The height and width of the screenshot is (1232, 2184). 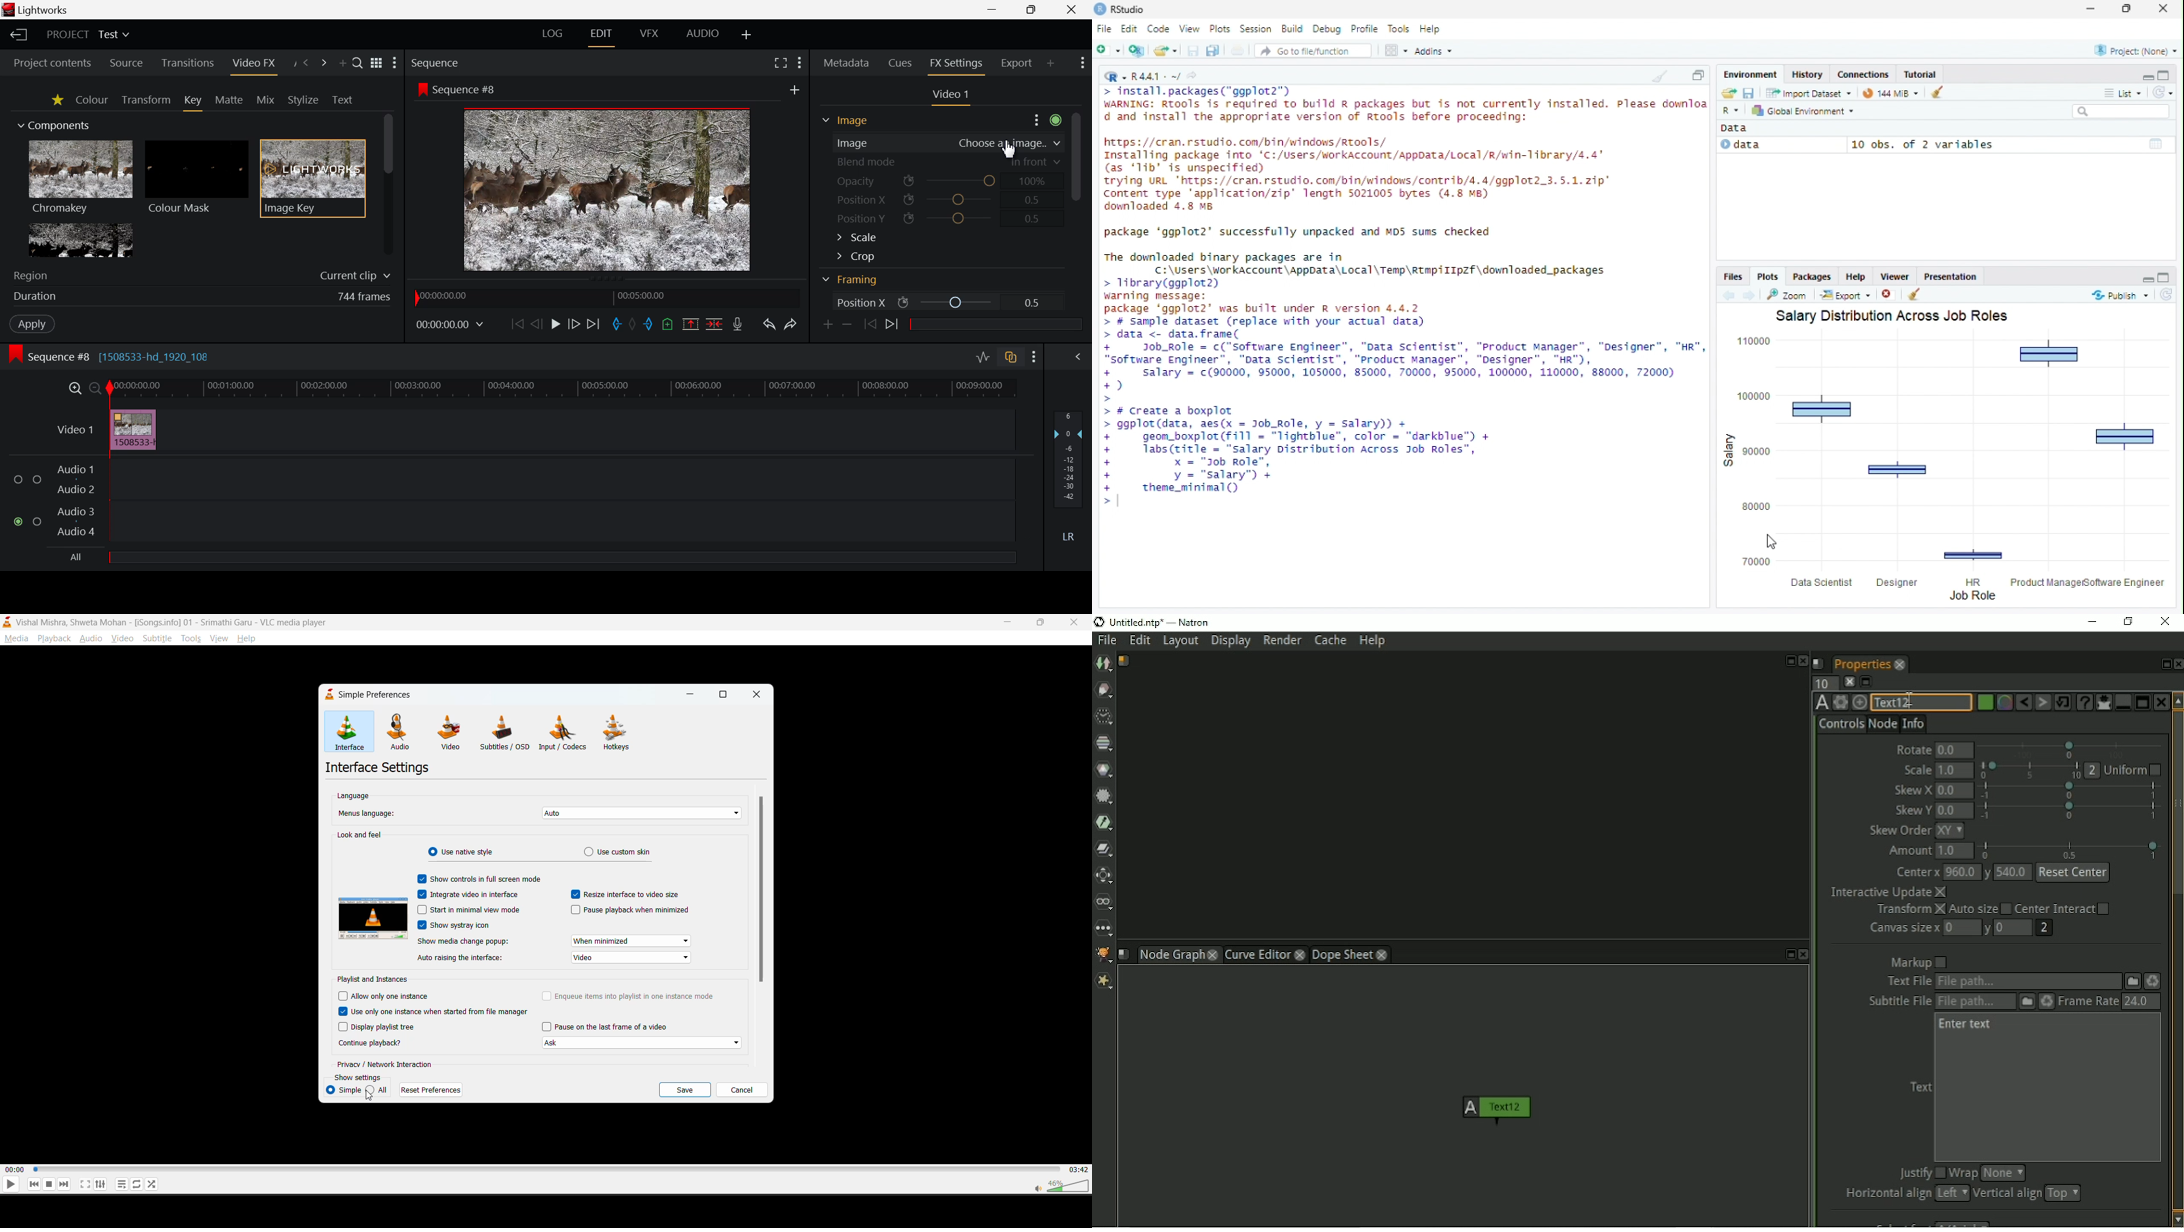 I want to click on tools, so click(x=188, y=639).